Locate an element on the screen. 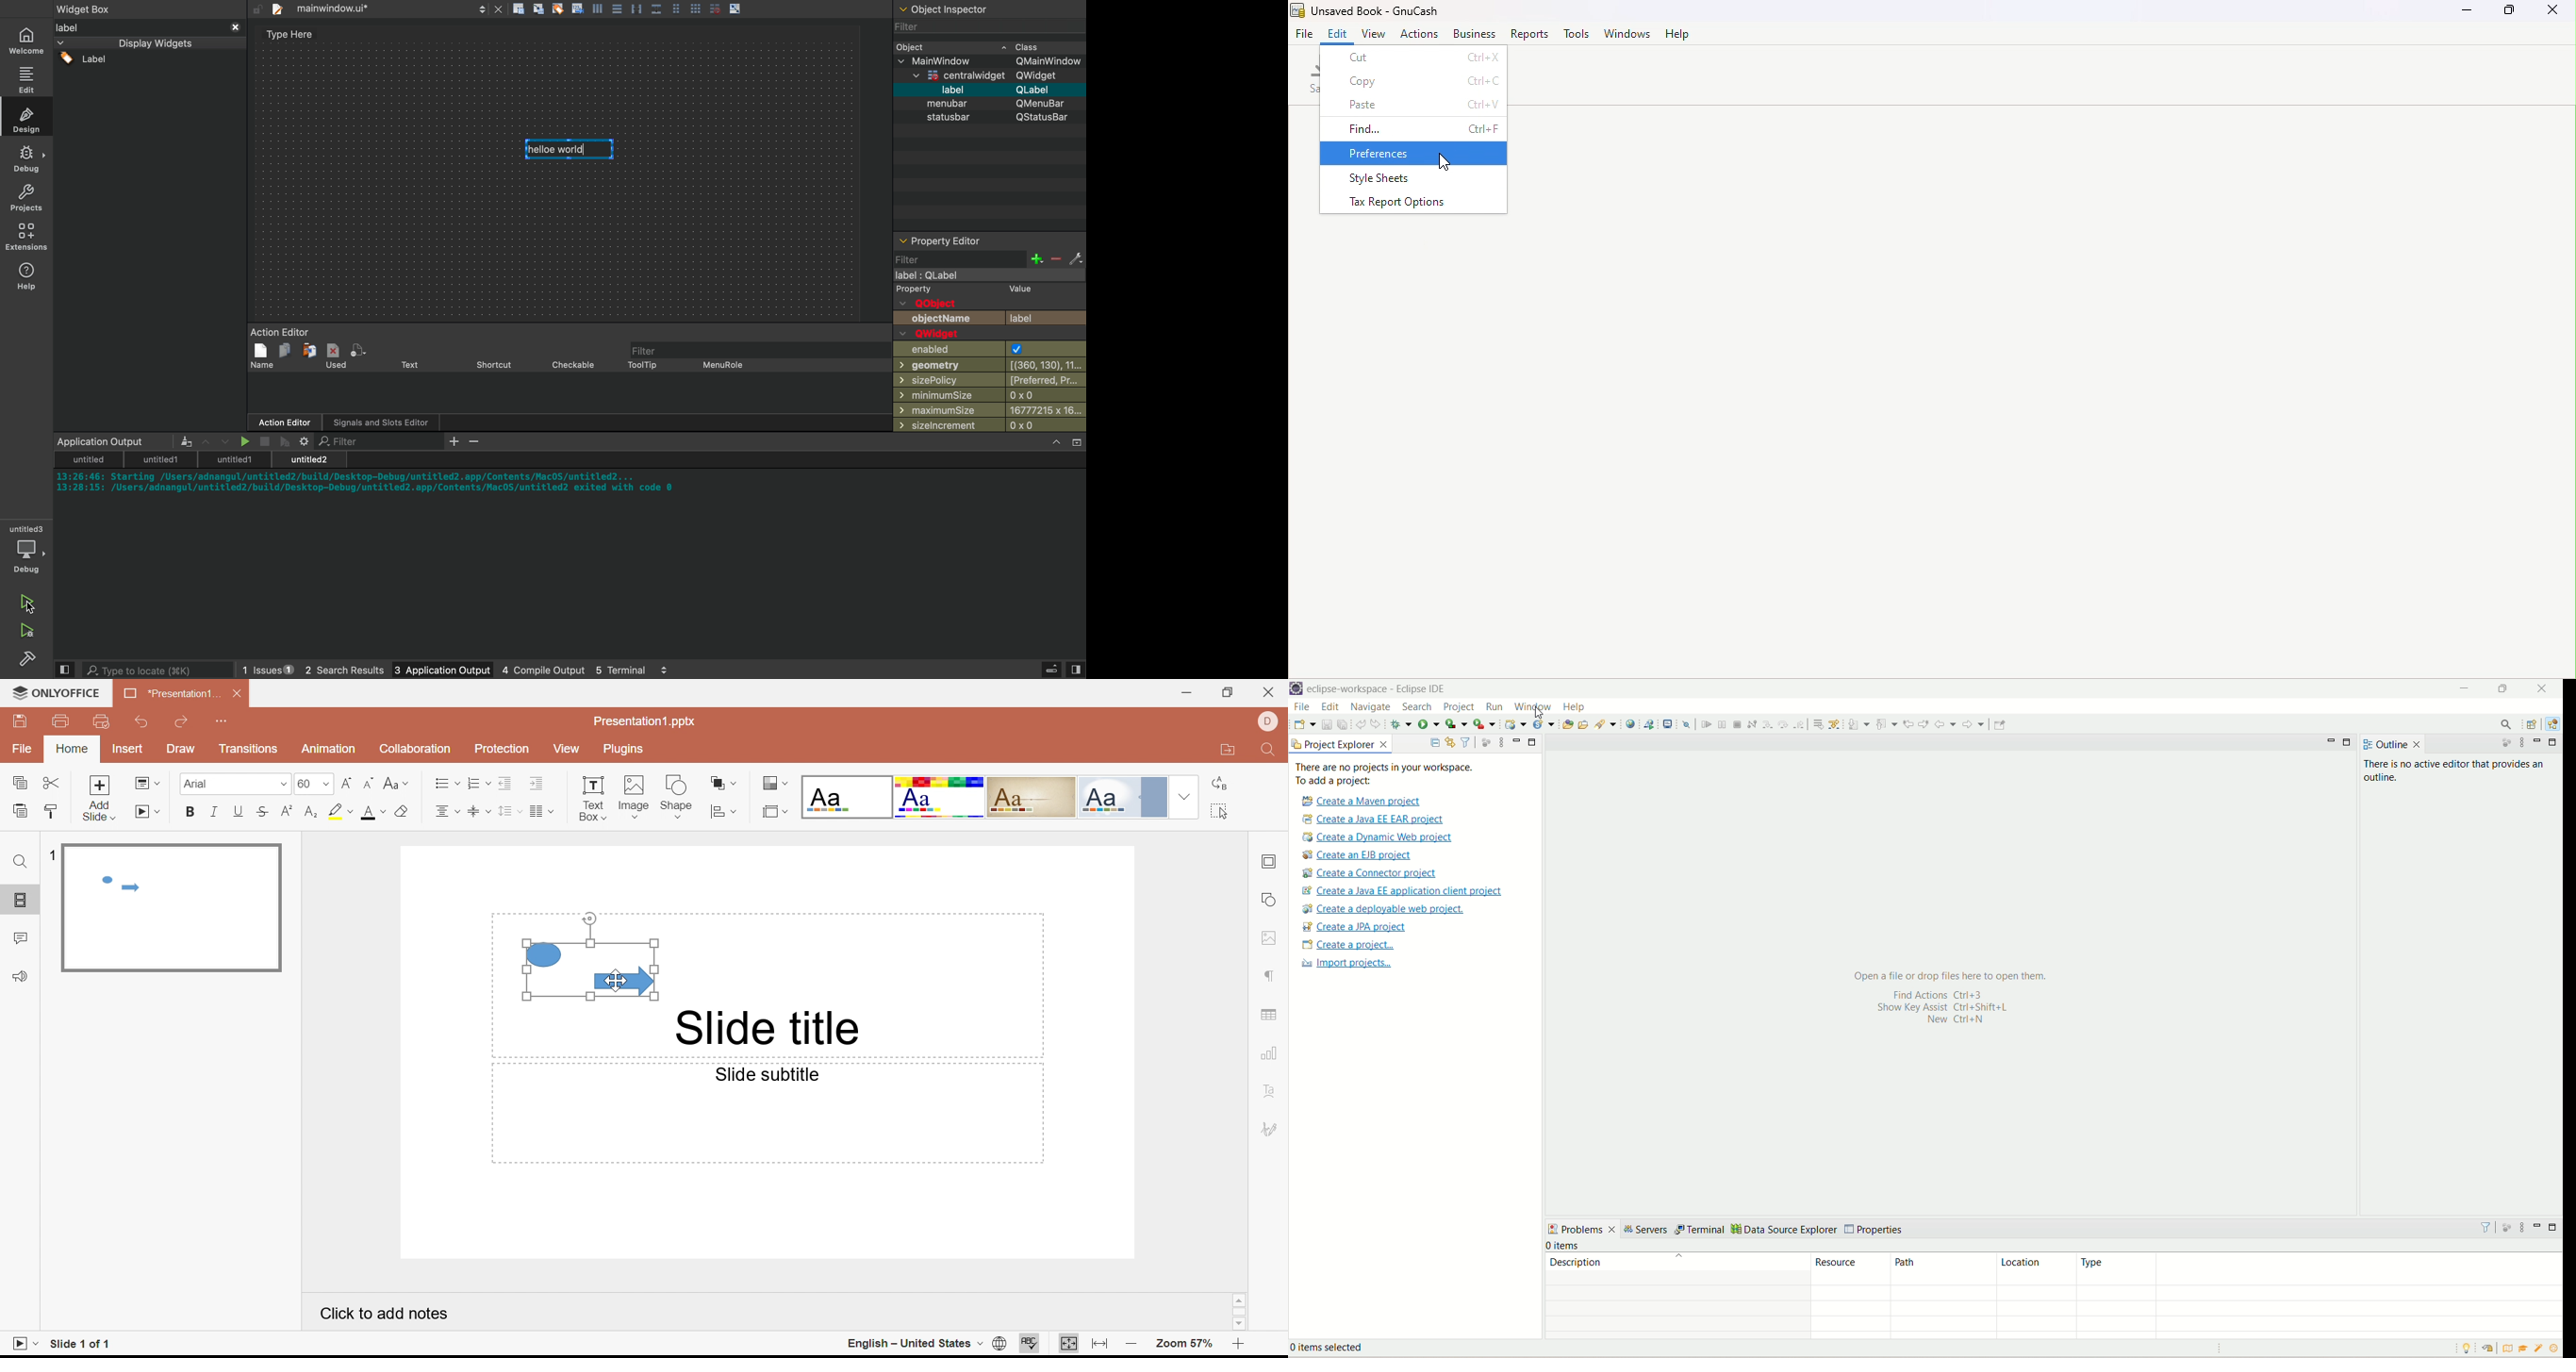 The height and width of the screenshot is (1372, 2576). Insert columns is located at coordinates (541, 815).